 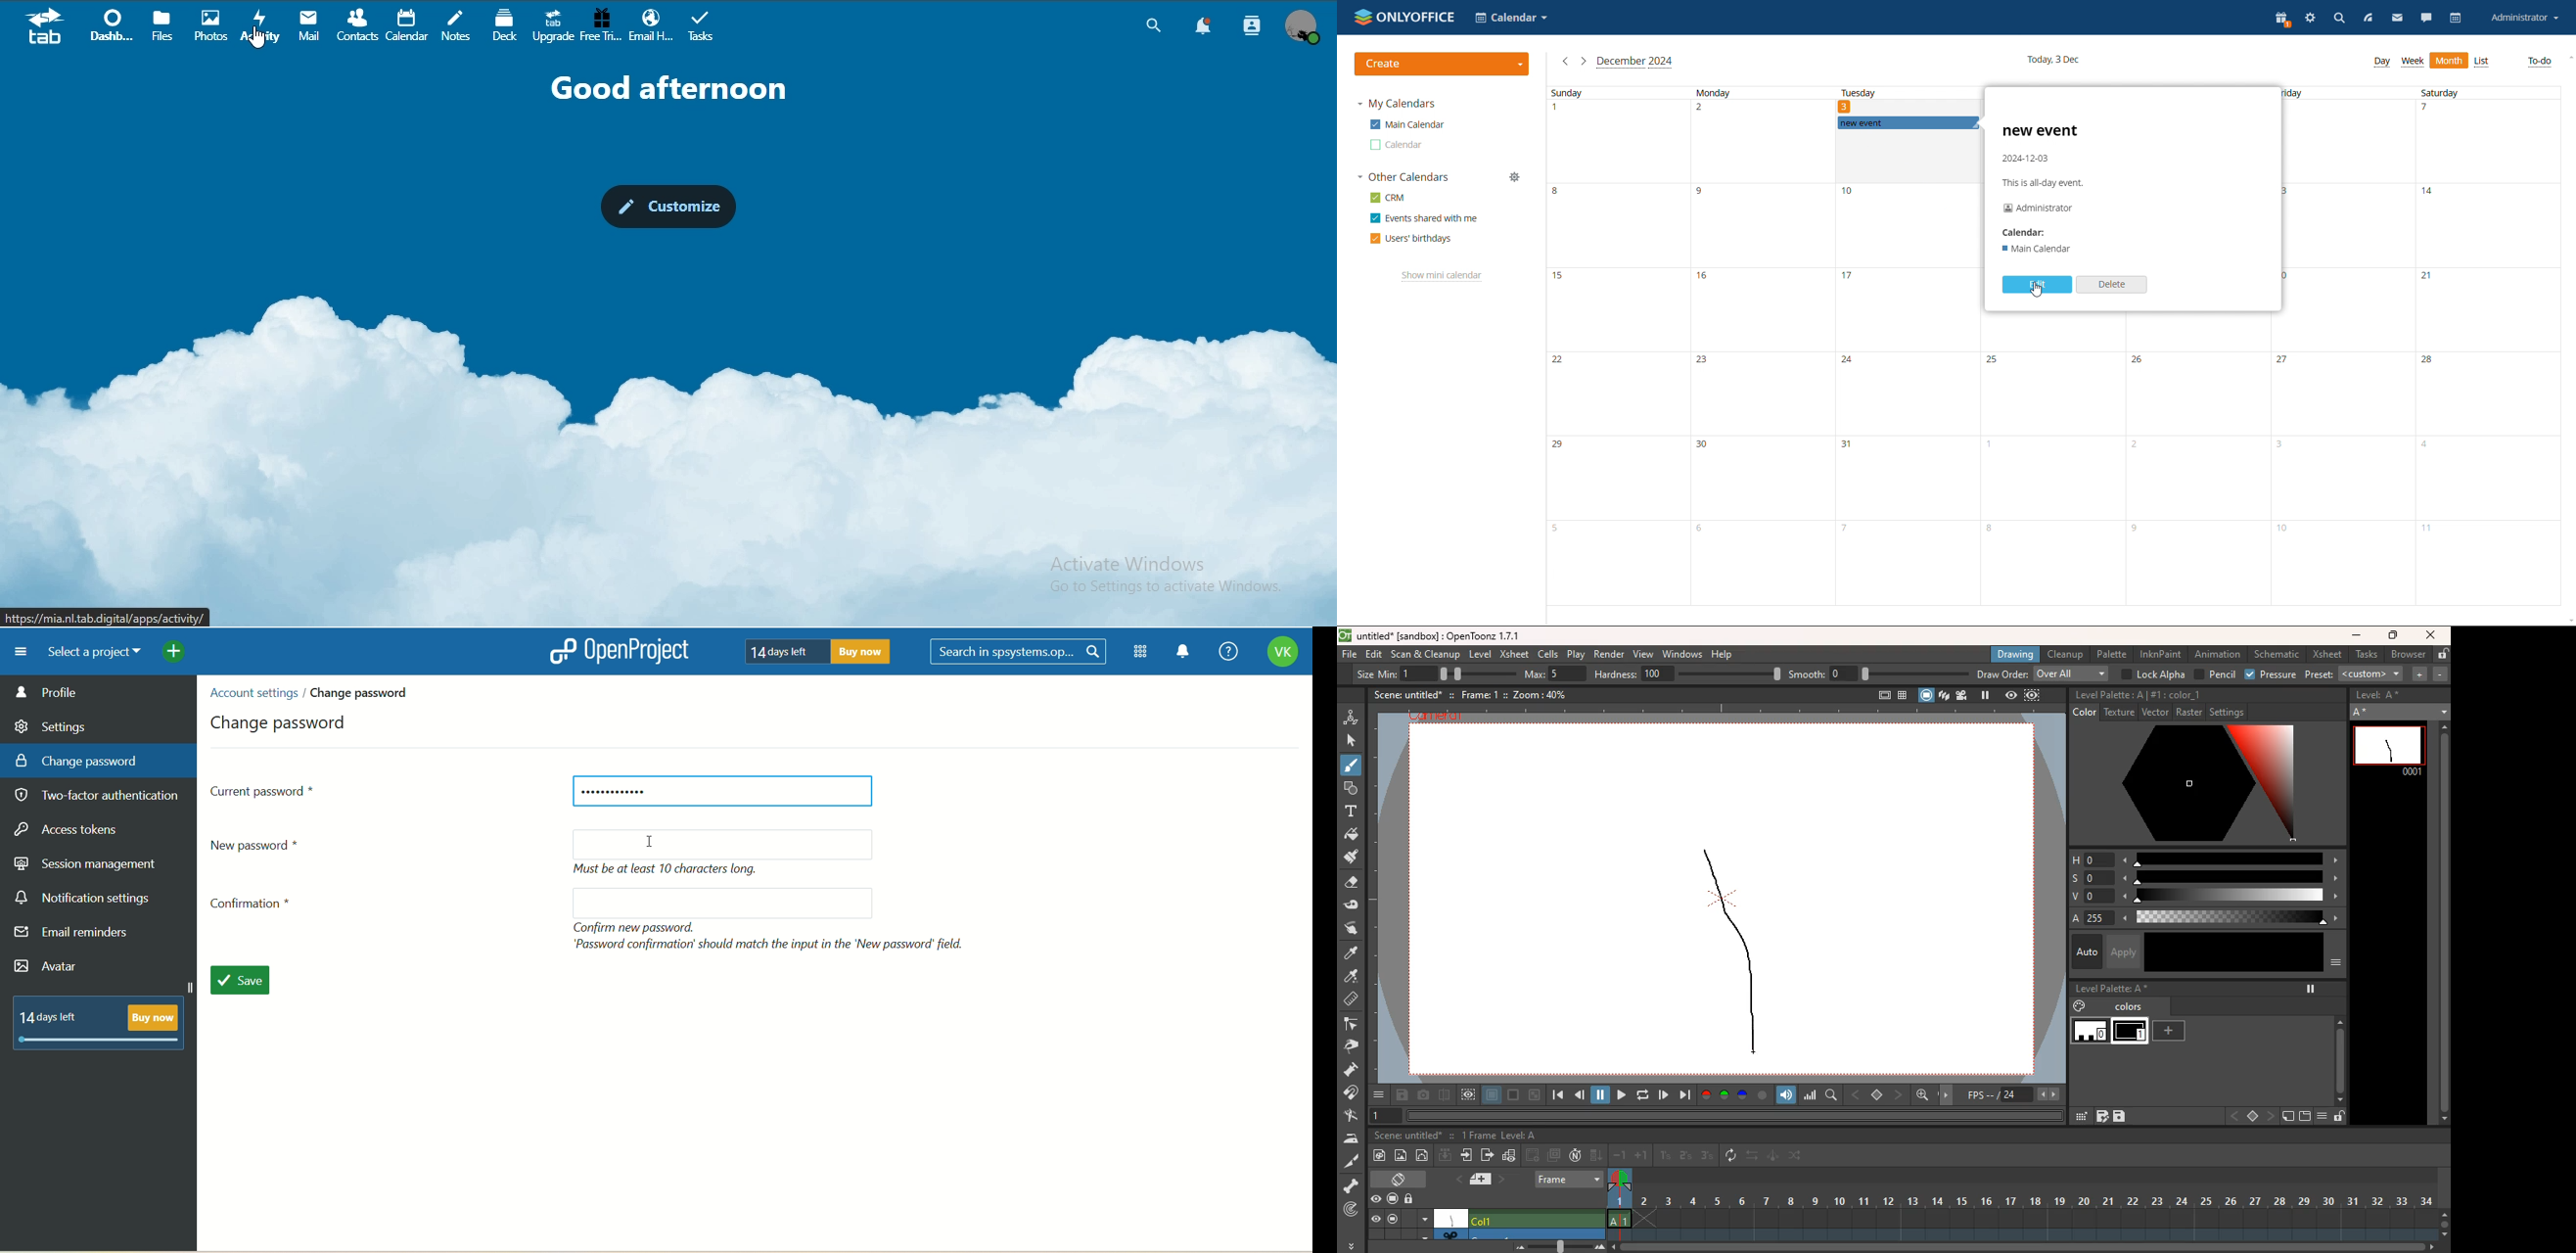 I want to click on tasks, so click(x=705, y=26).